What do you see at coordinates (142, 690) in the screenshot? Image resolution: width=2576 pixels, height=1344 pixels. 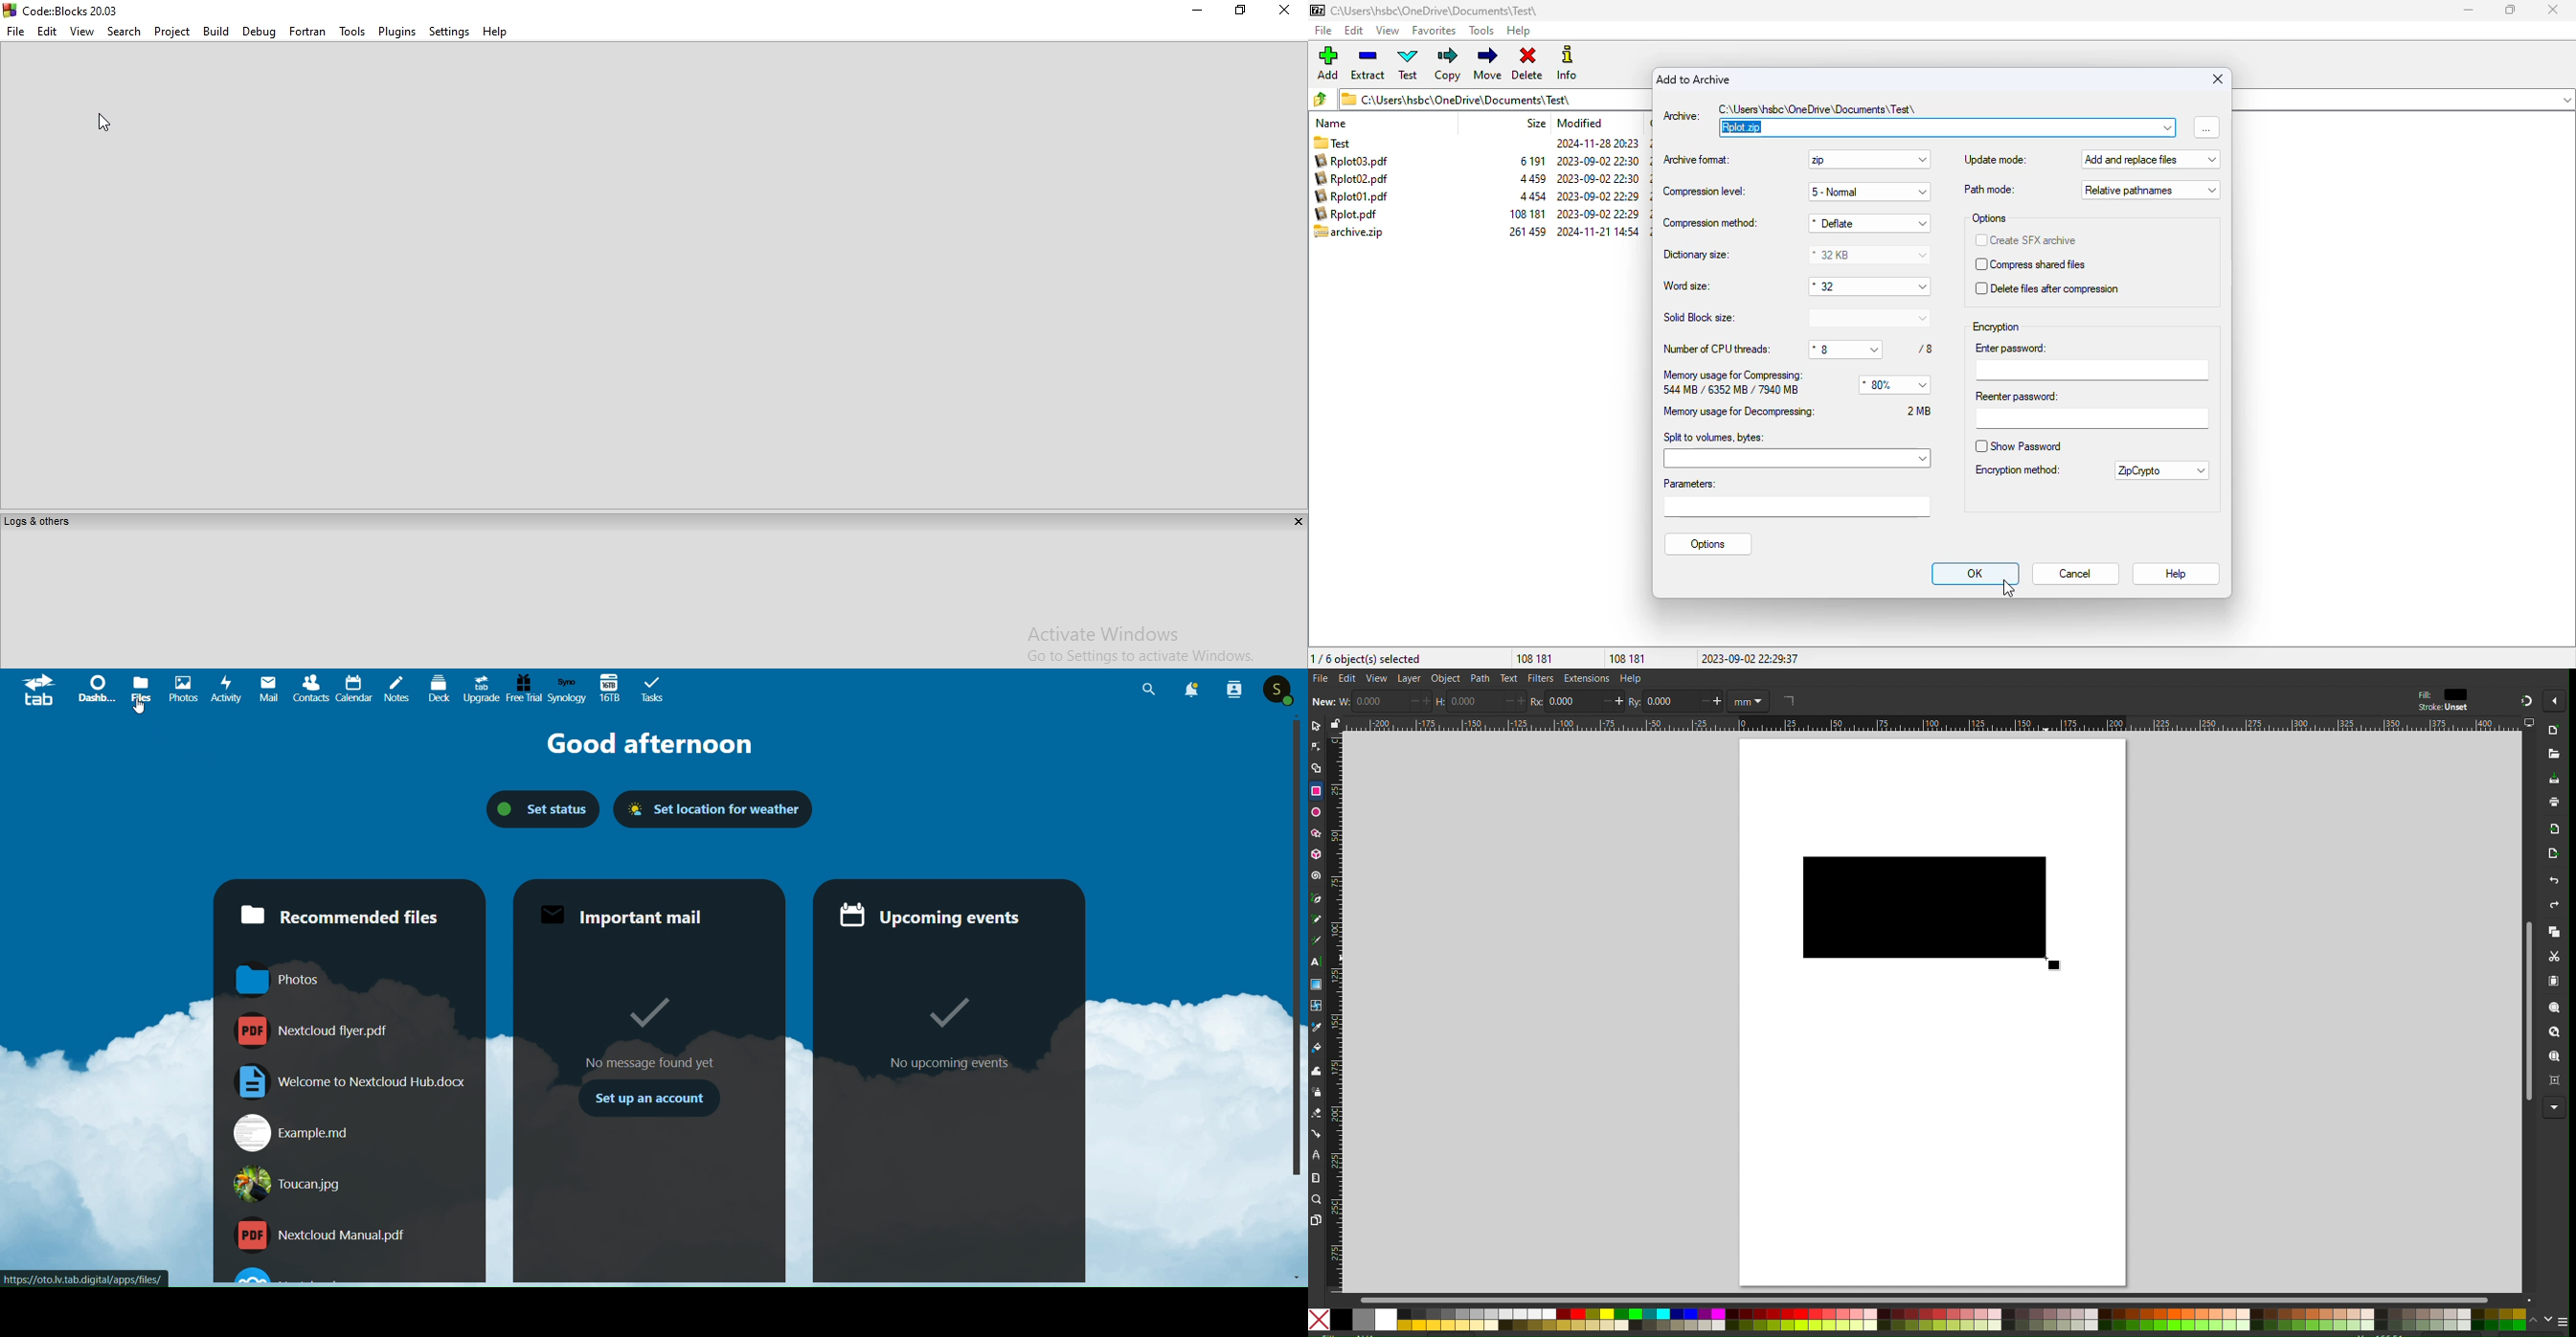 I see `files` at bounding box center [142, 690].